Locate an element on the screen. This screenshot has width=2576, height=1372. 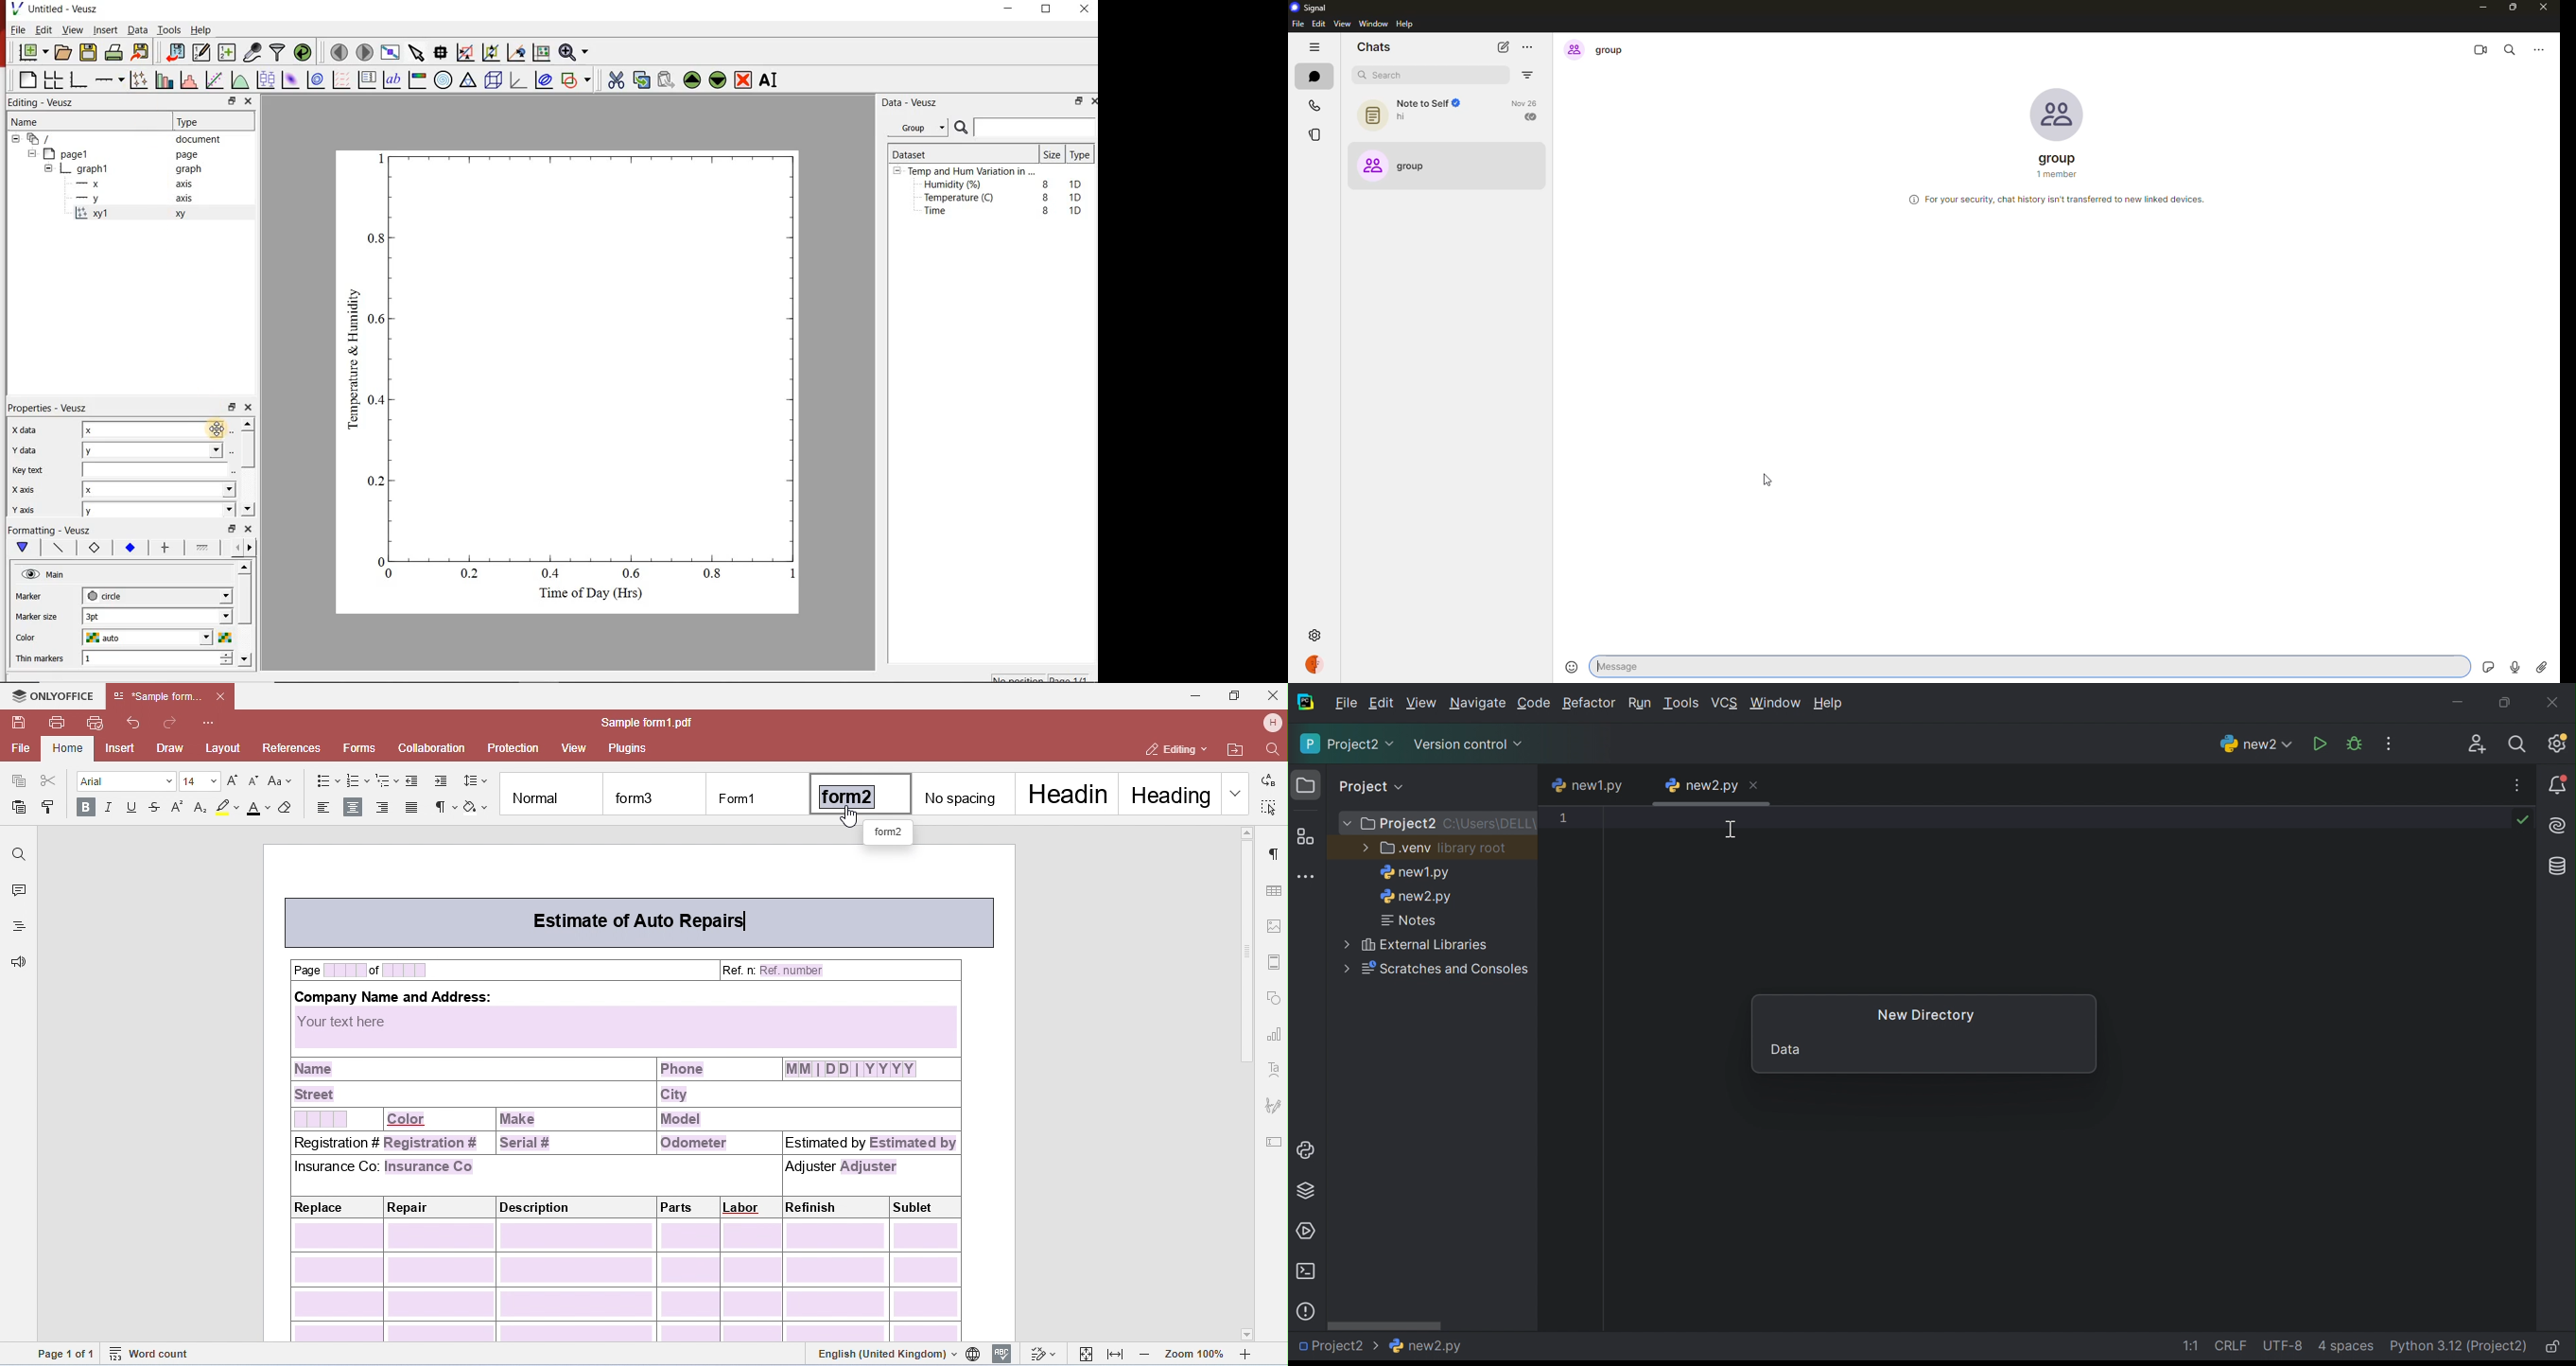
Python Packages is located at coordinates (1308, 1193).